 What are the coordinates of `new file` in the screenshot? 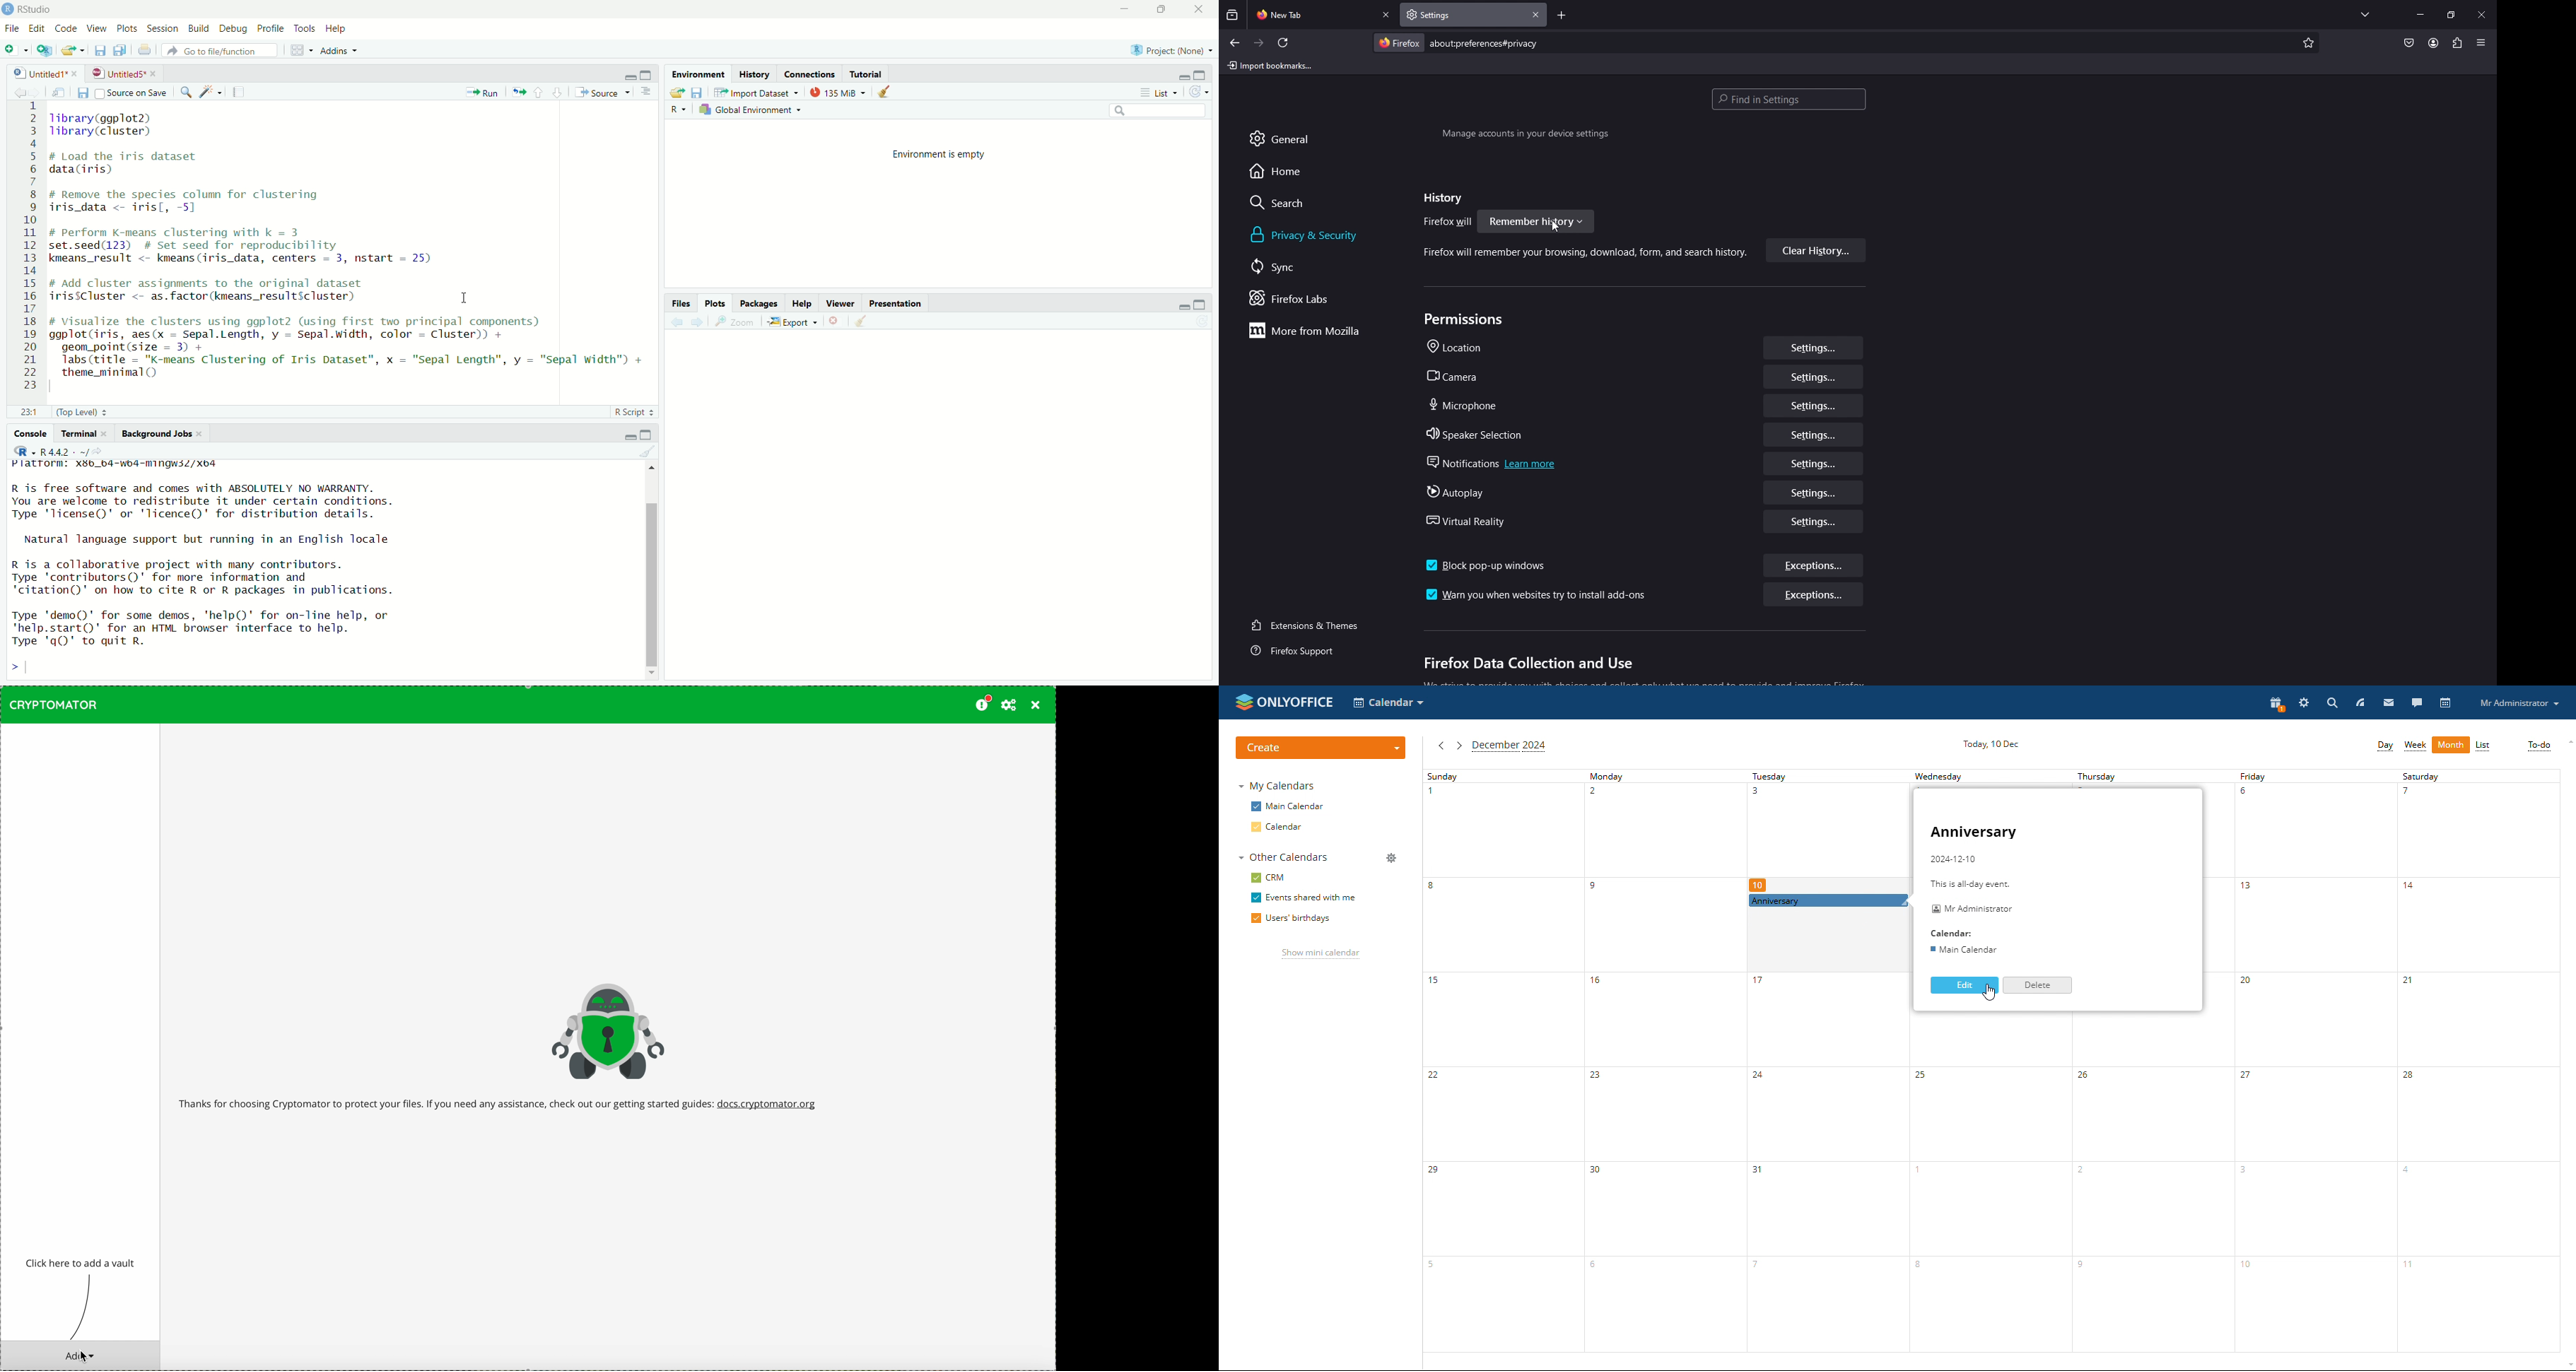 It's located at (15, 49).